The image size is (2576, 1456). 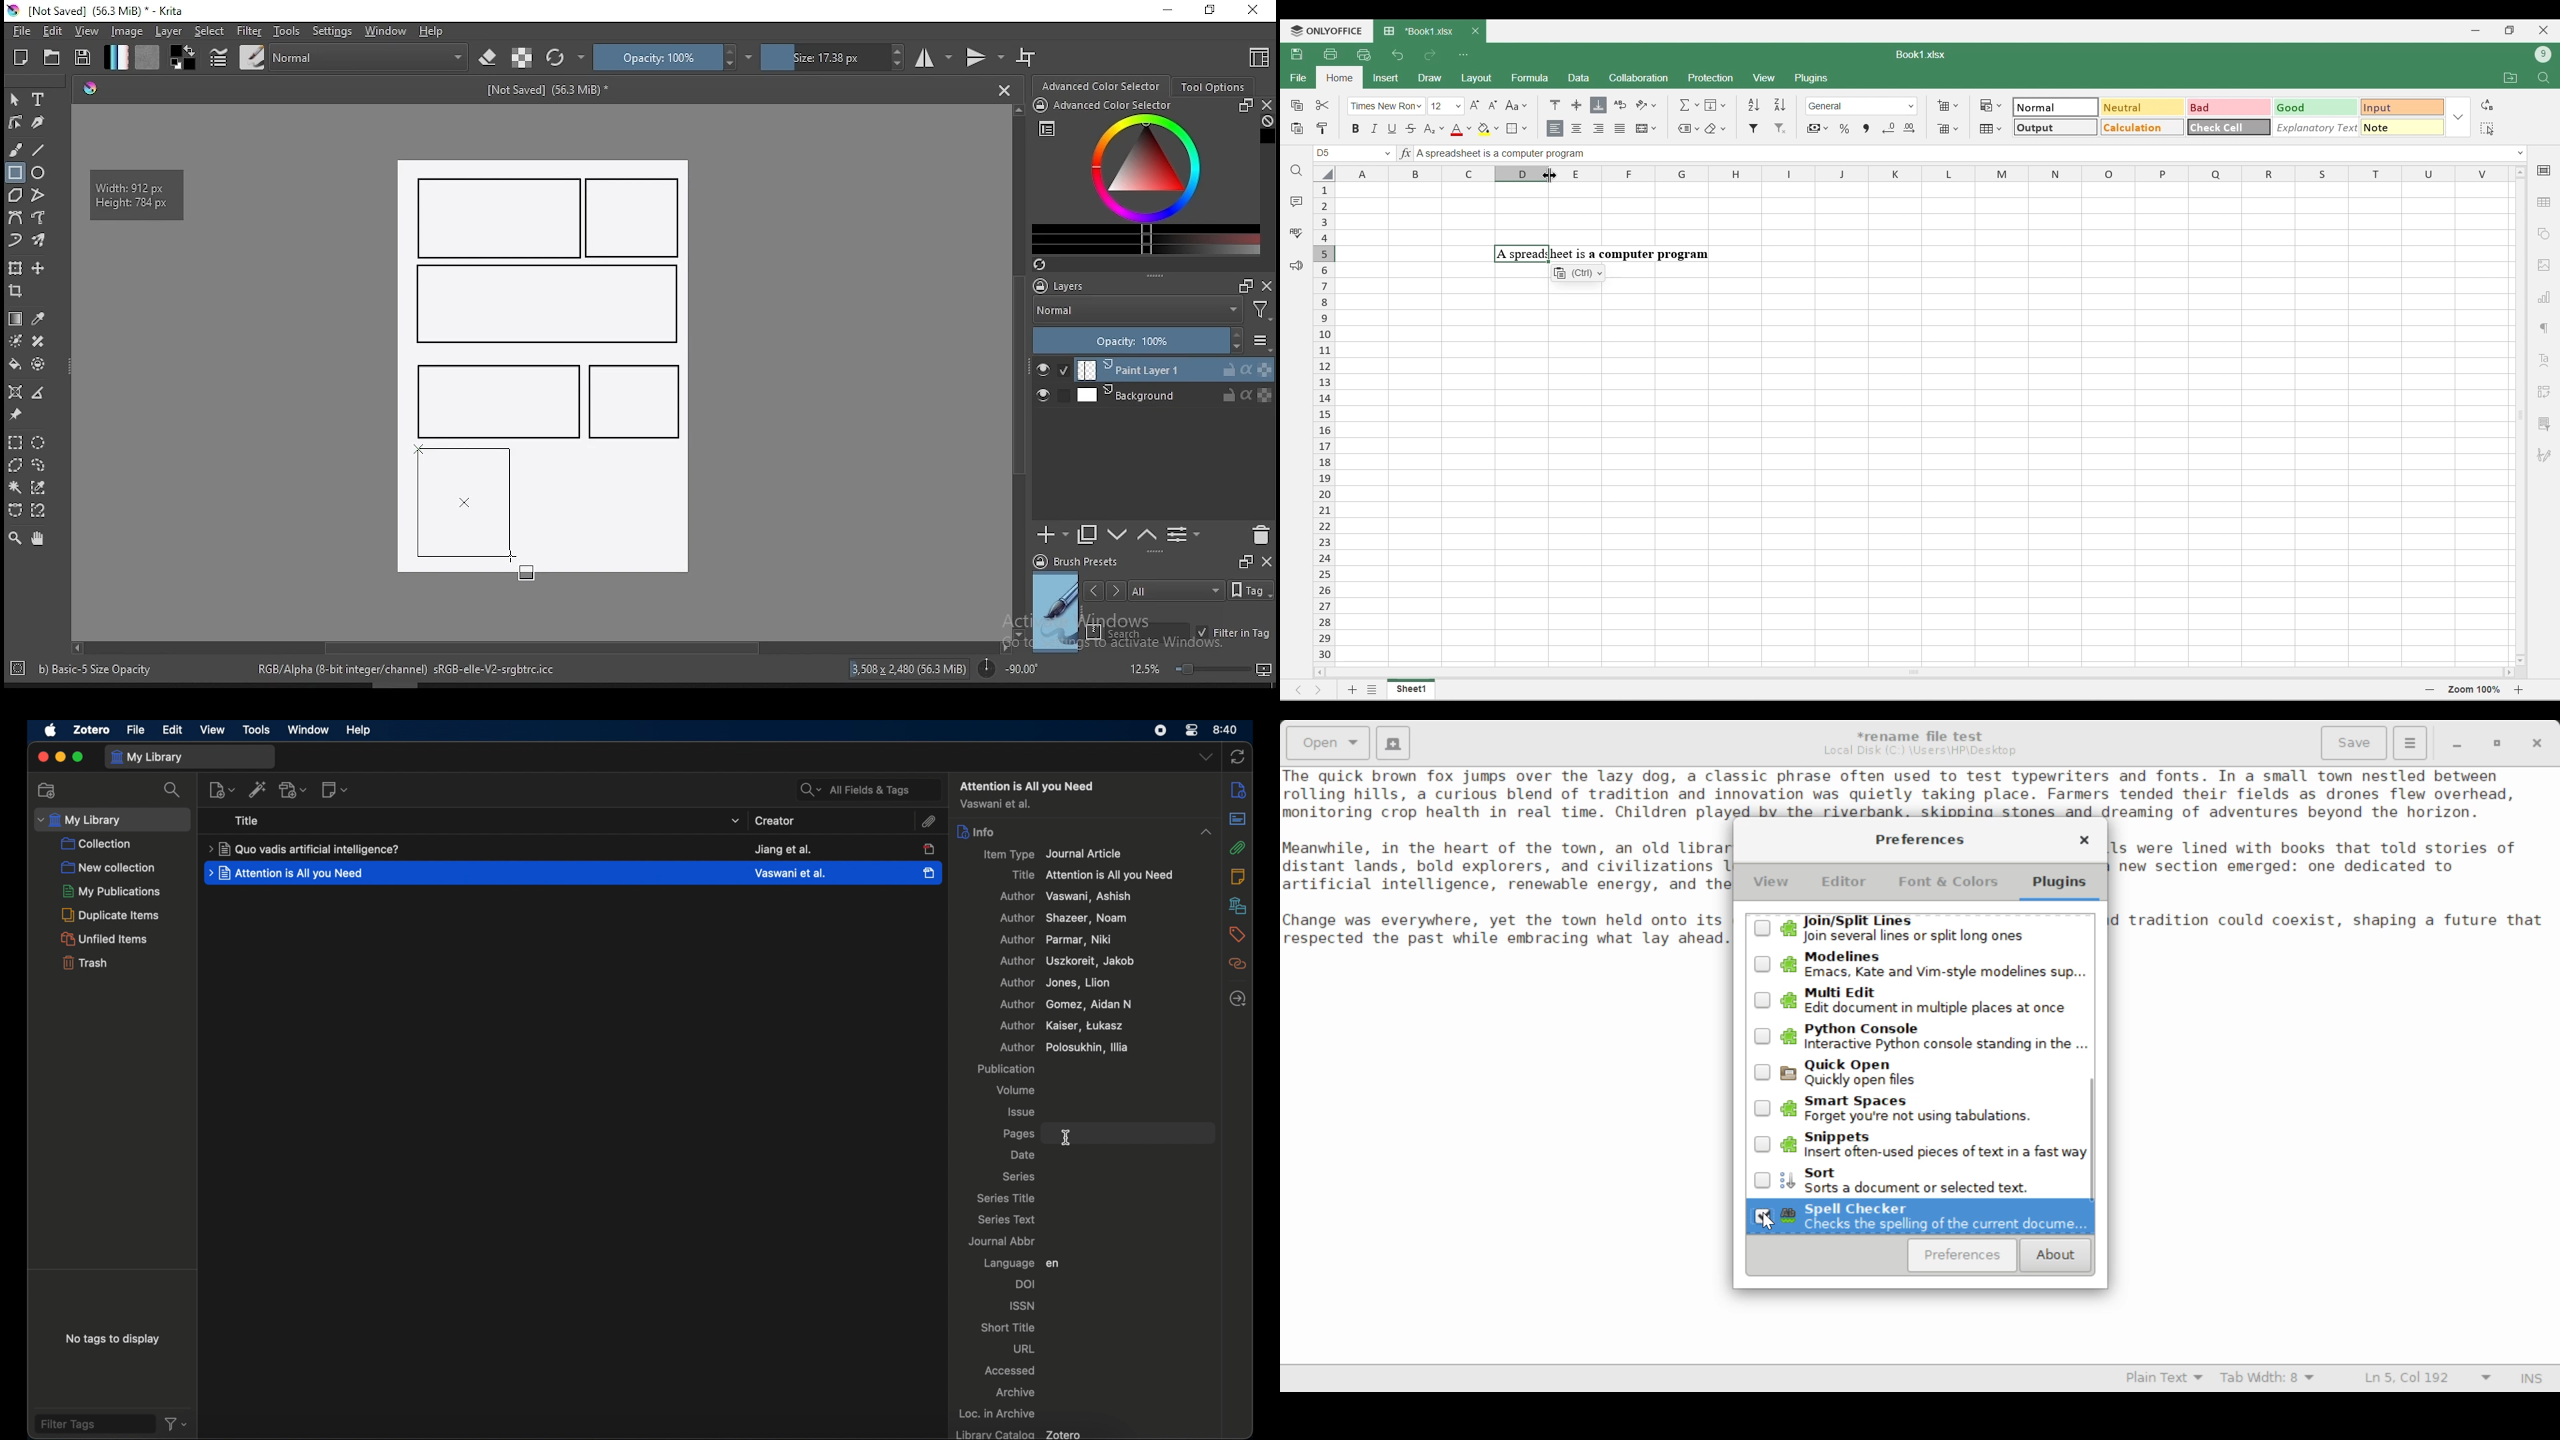 What do you see at coordinates (18, 293) in the screenshot?
I see `crop tool` at bounding box center [18, 293].